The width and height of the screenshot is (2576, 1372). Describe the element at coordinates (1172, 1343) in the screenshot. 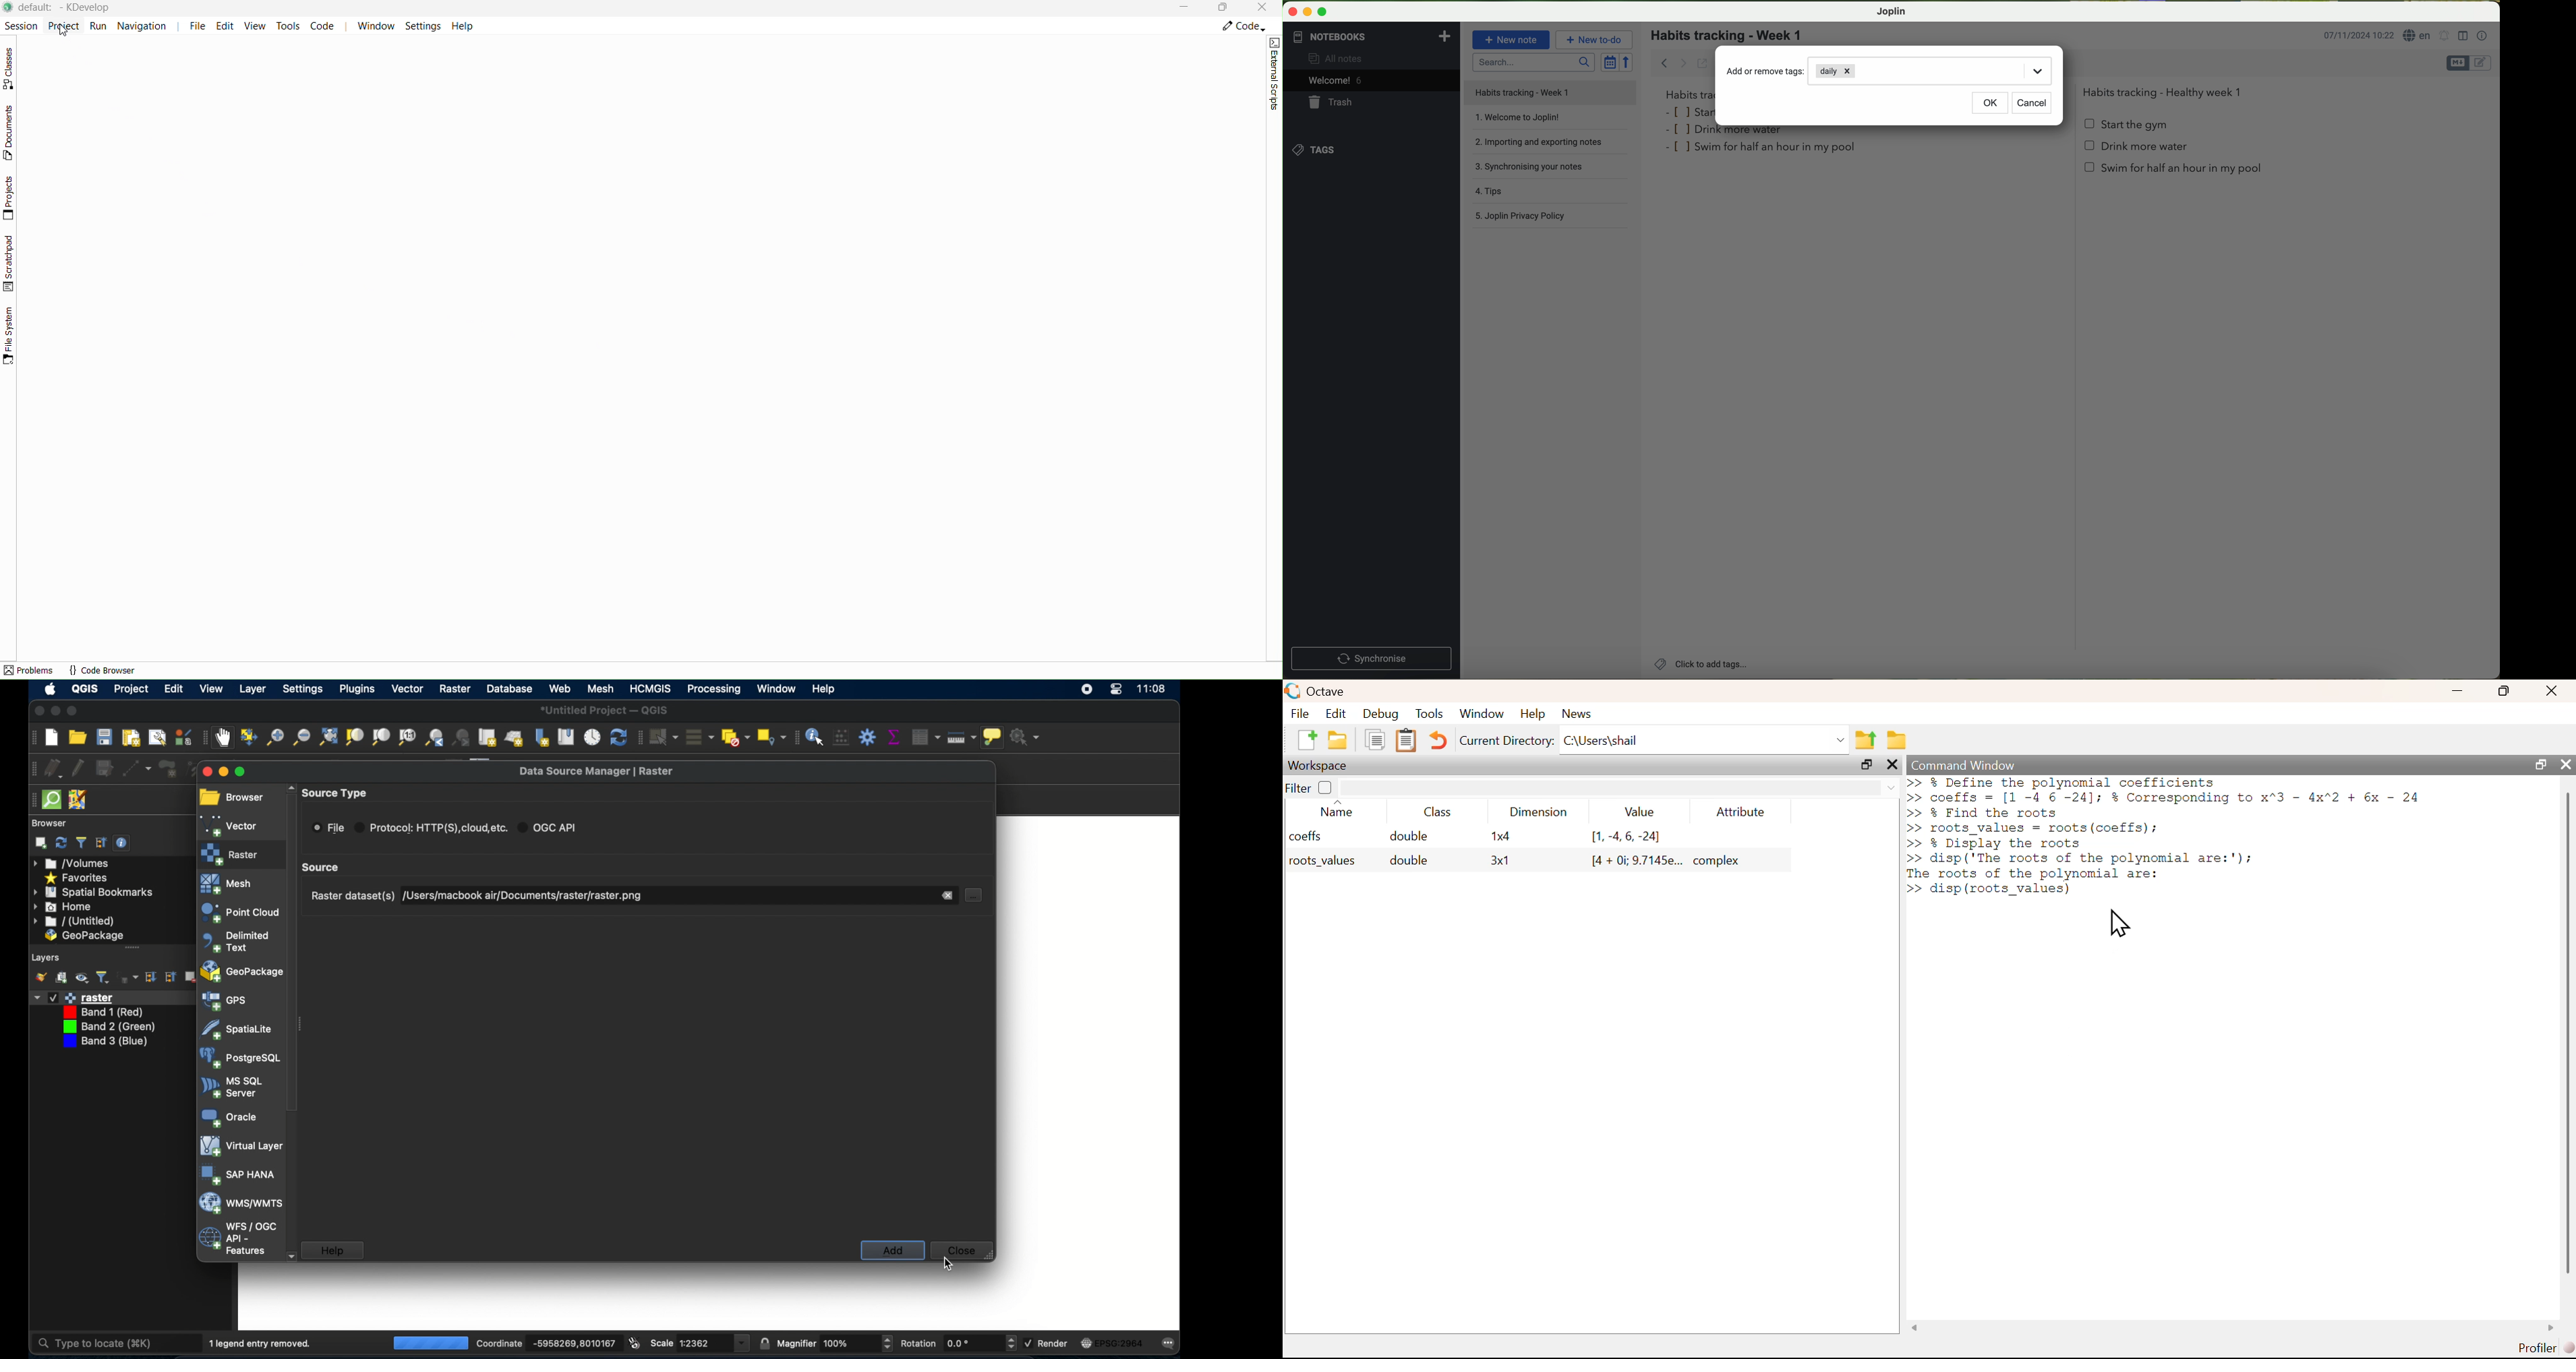

I see `messages` at that location.